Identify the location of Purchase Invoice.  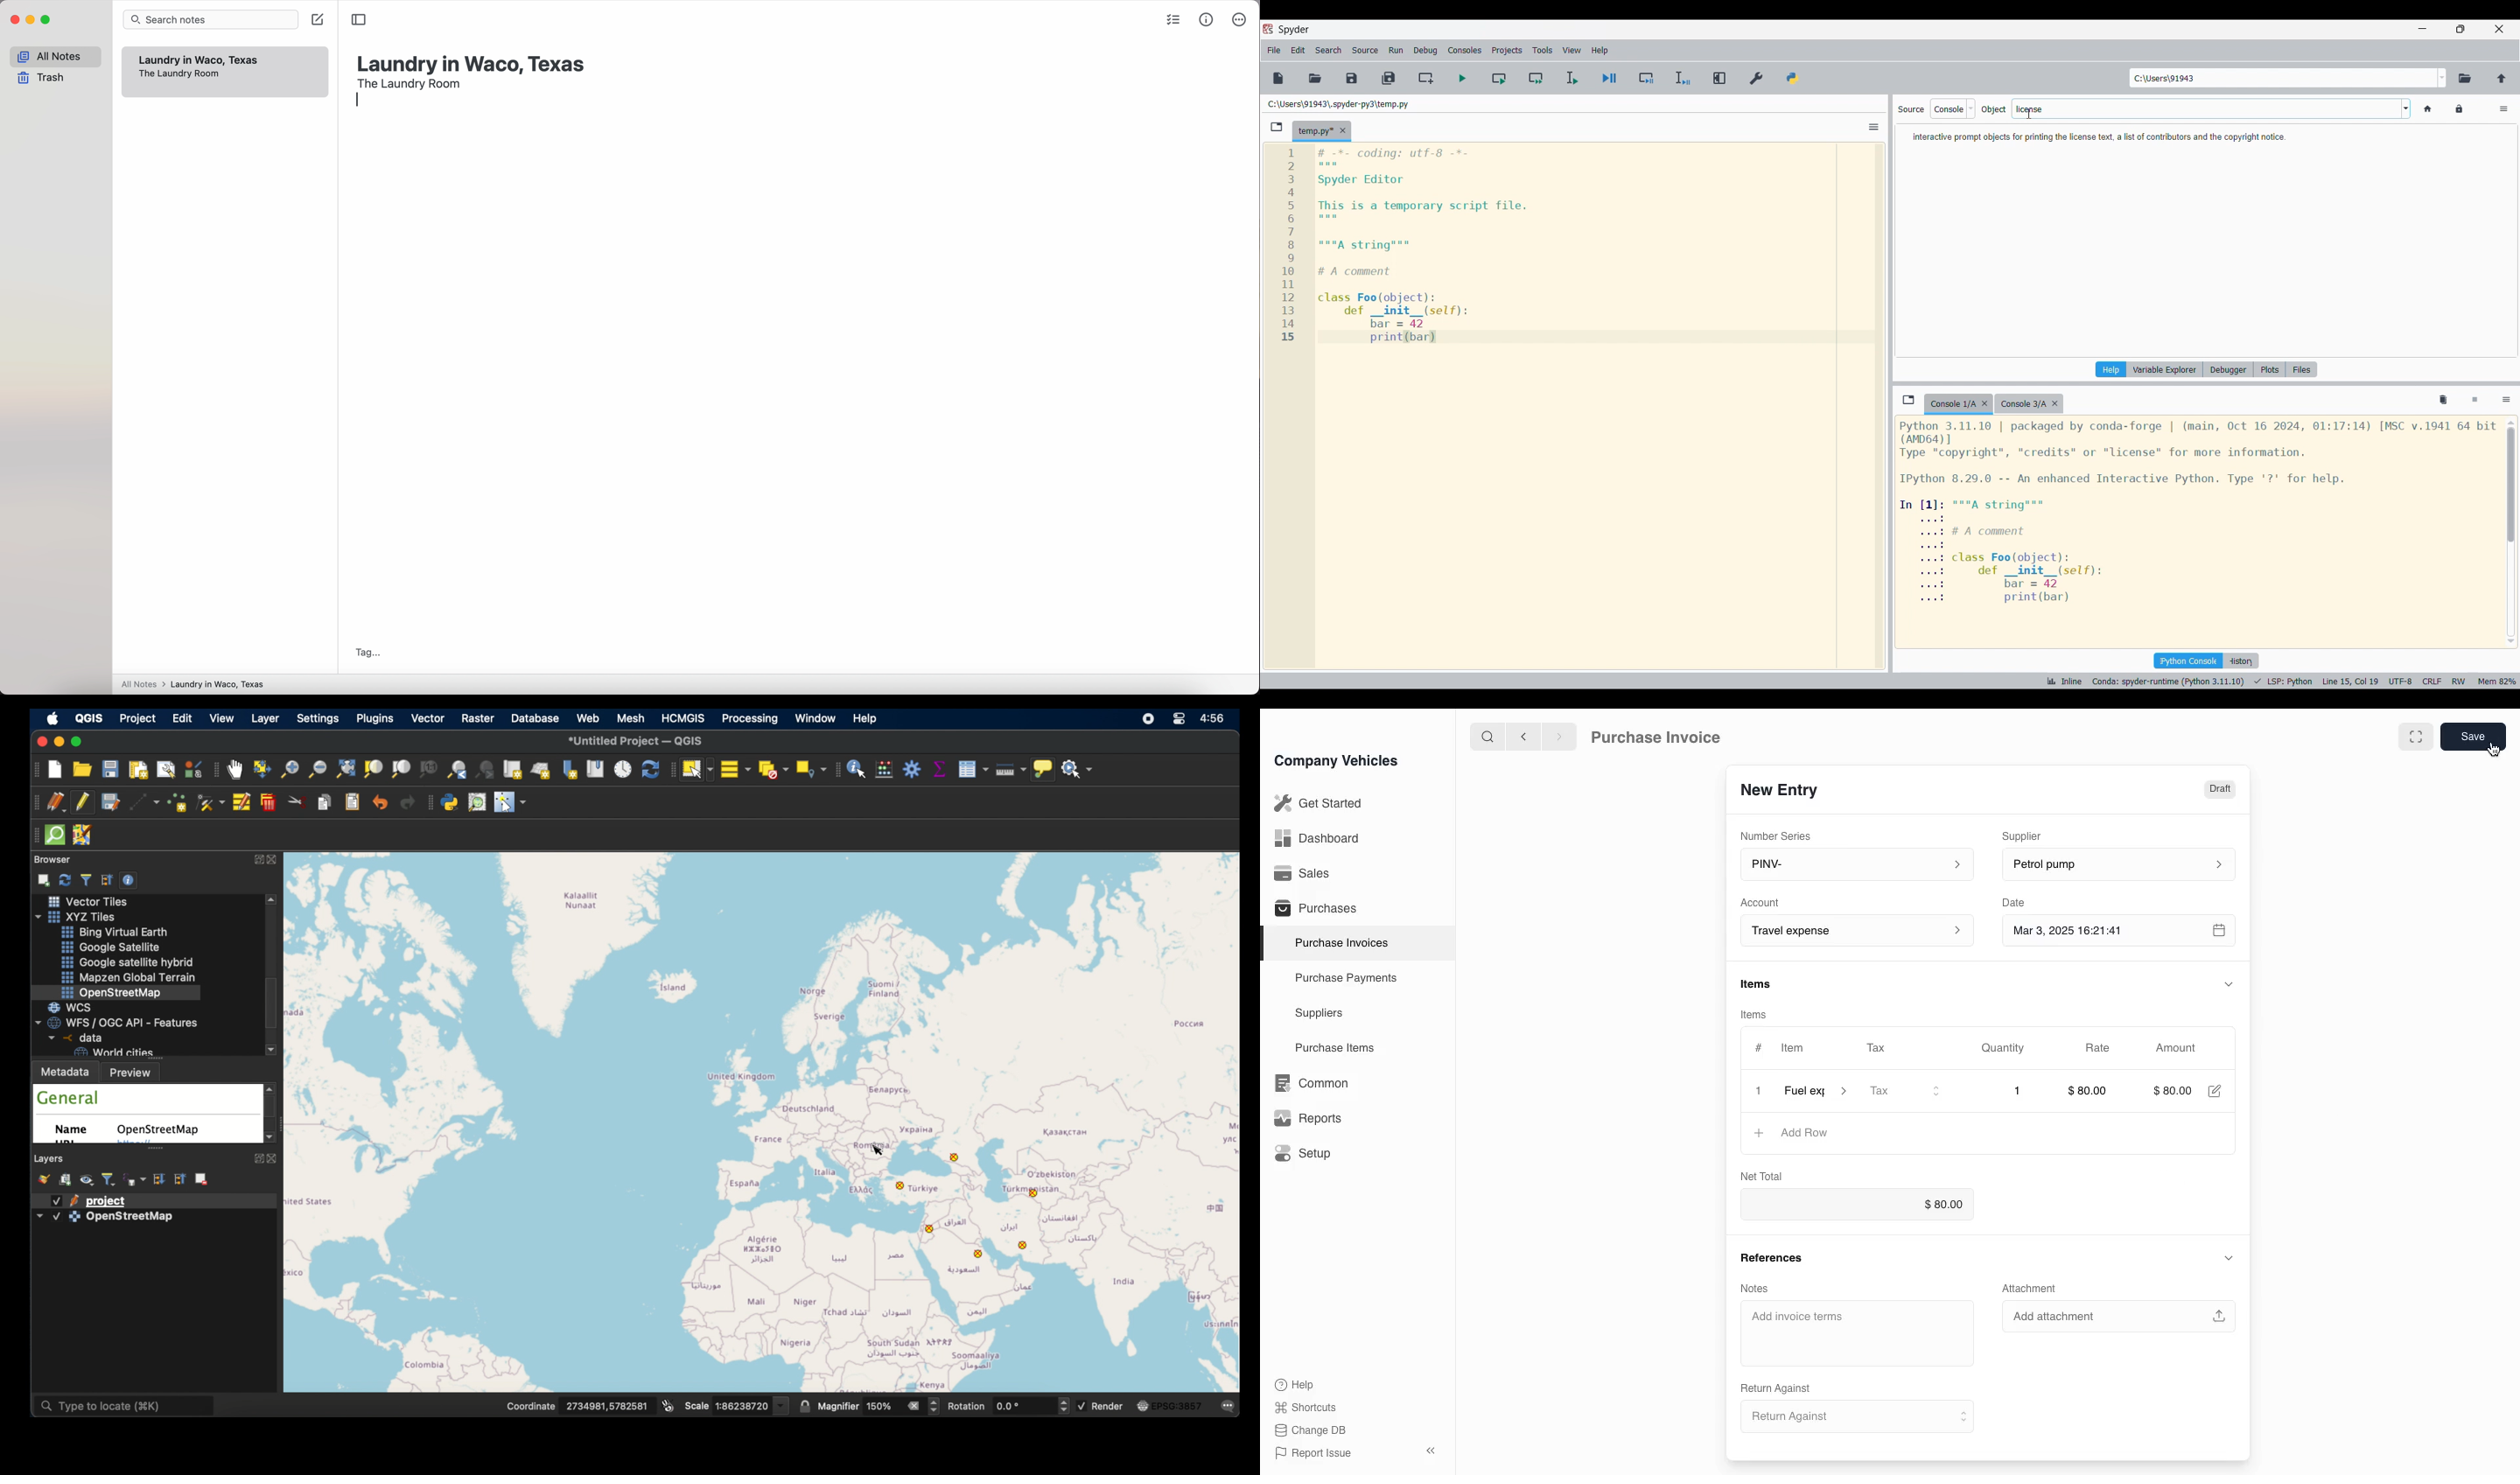
(1668, 736).